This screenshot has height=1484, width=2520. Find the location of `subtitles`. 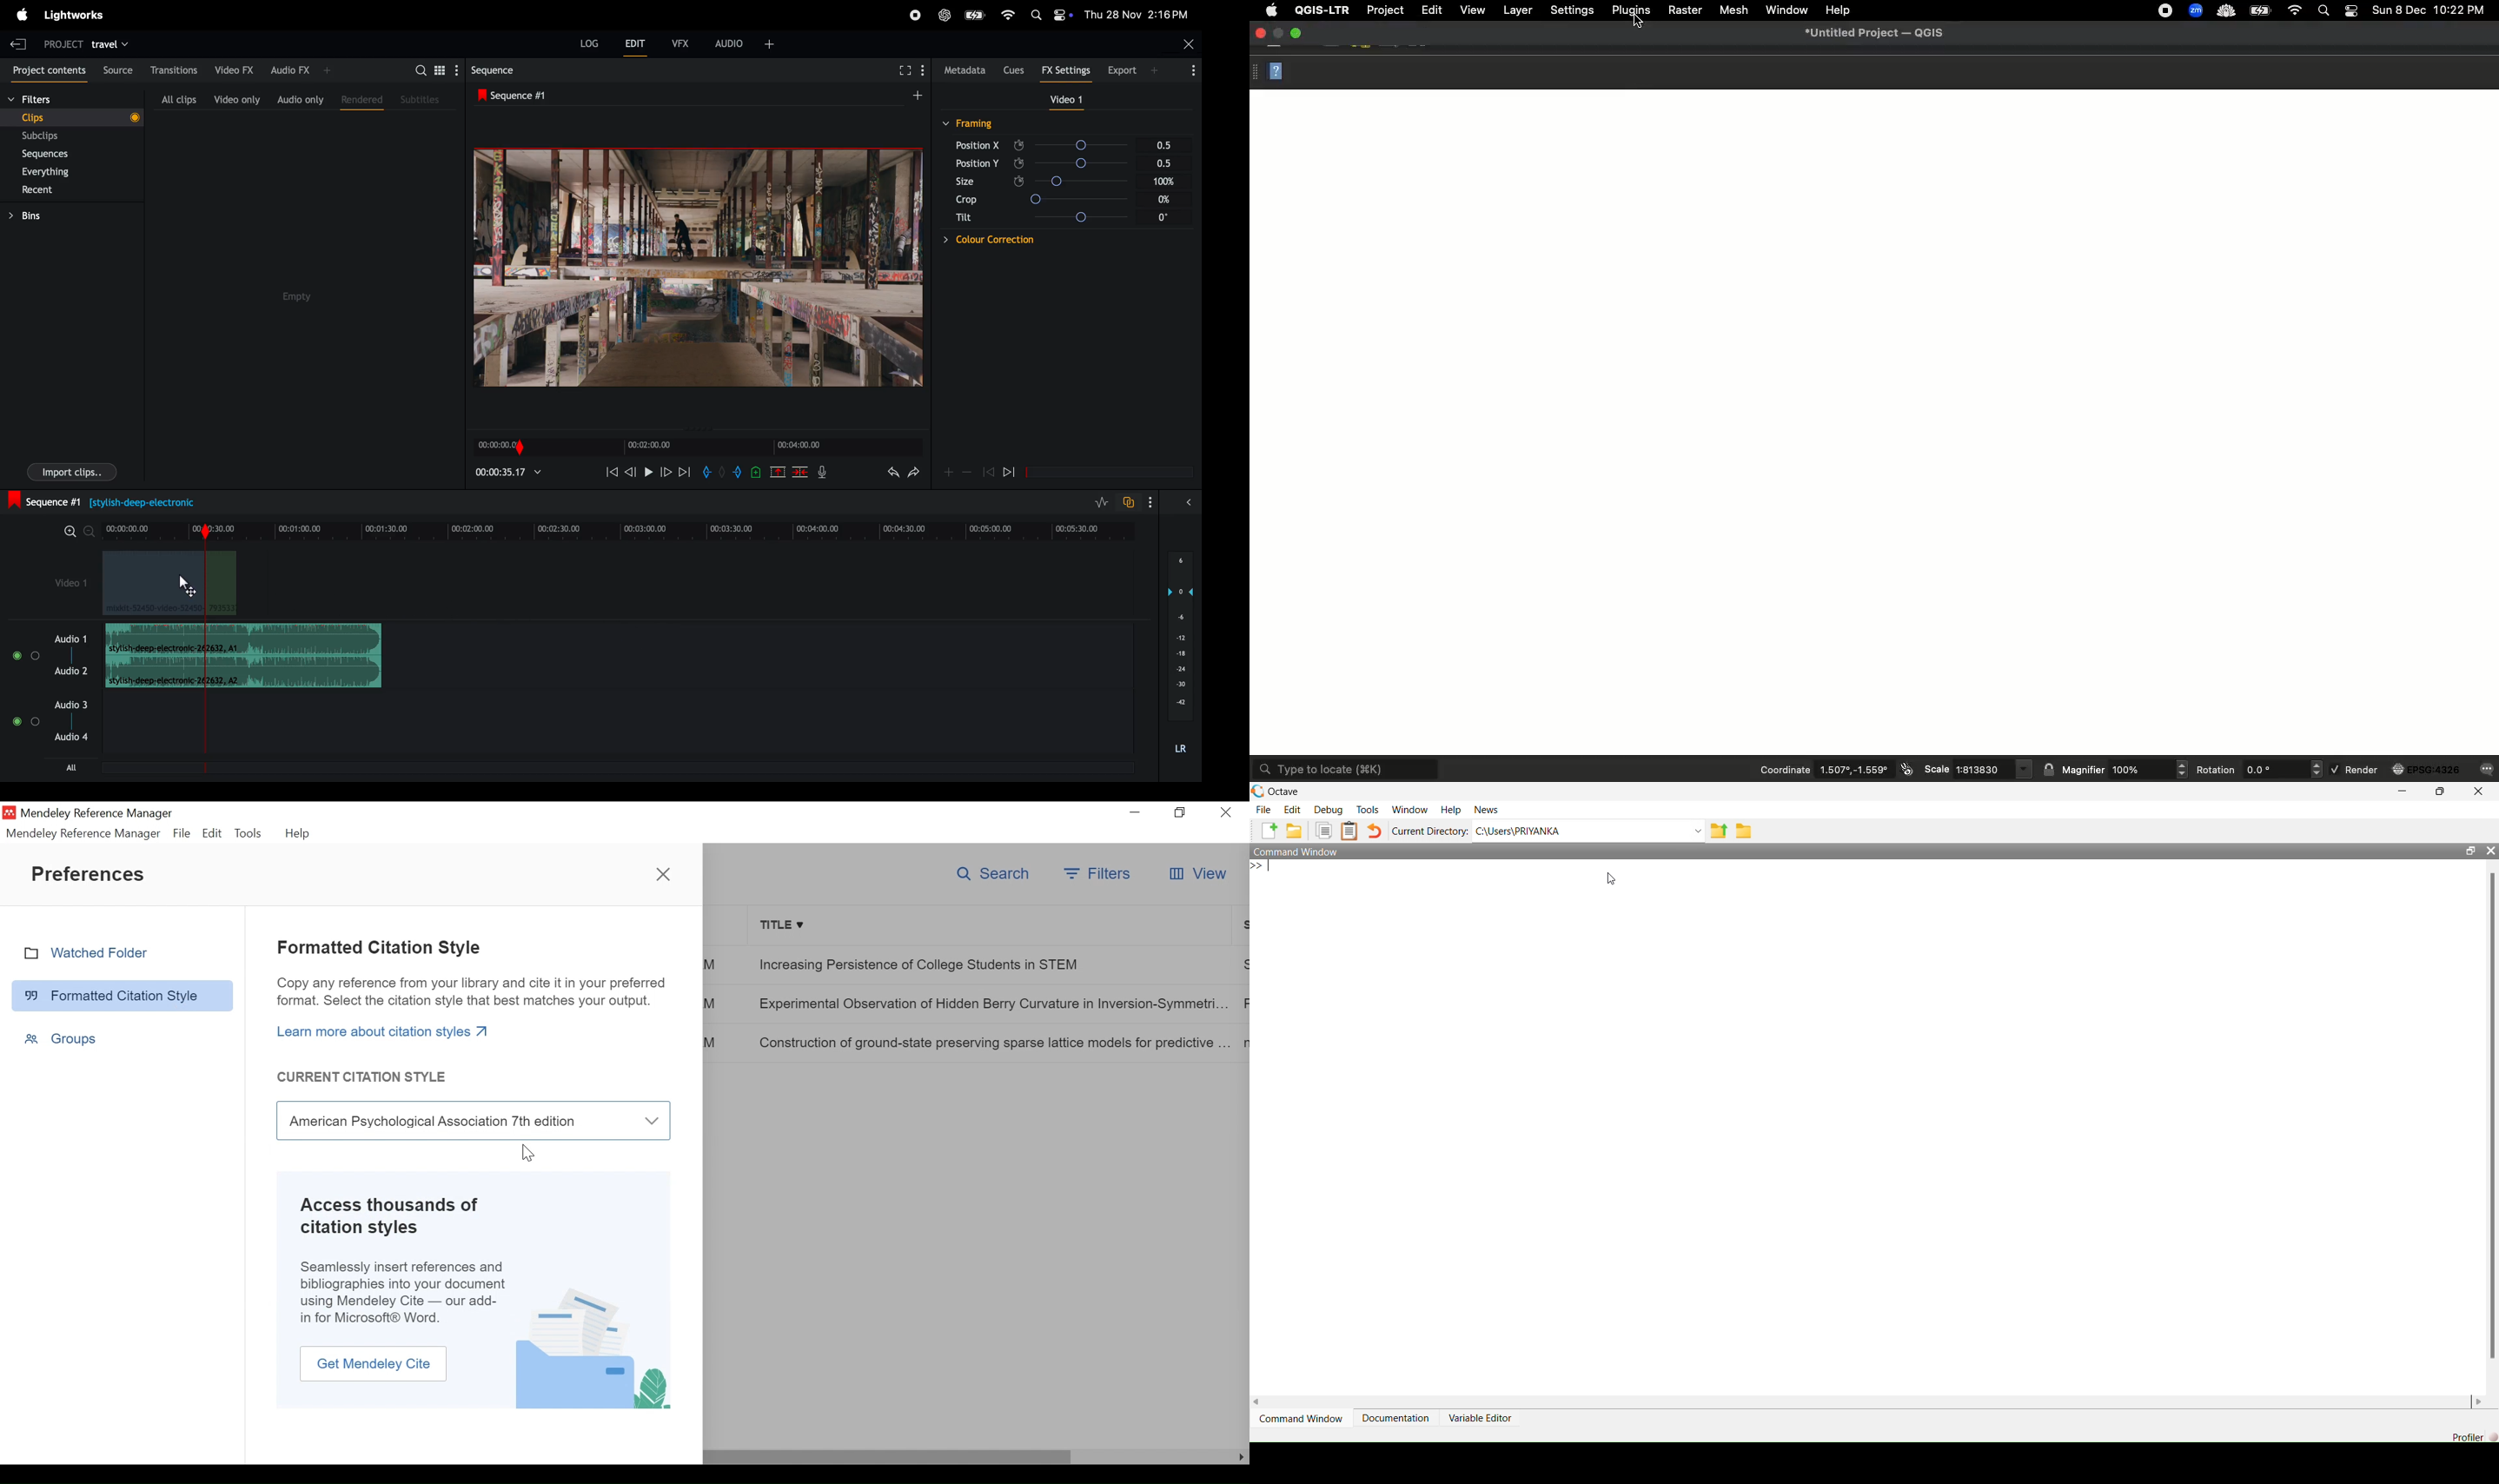

subtitles is located at coordinates (421, 98).